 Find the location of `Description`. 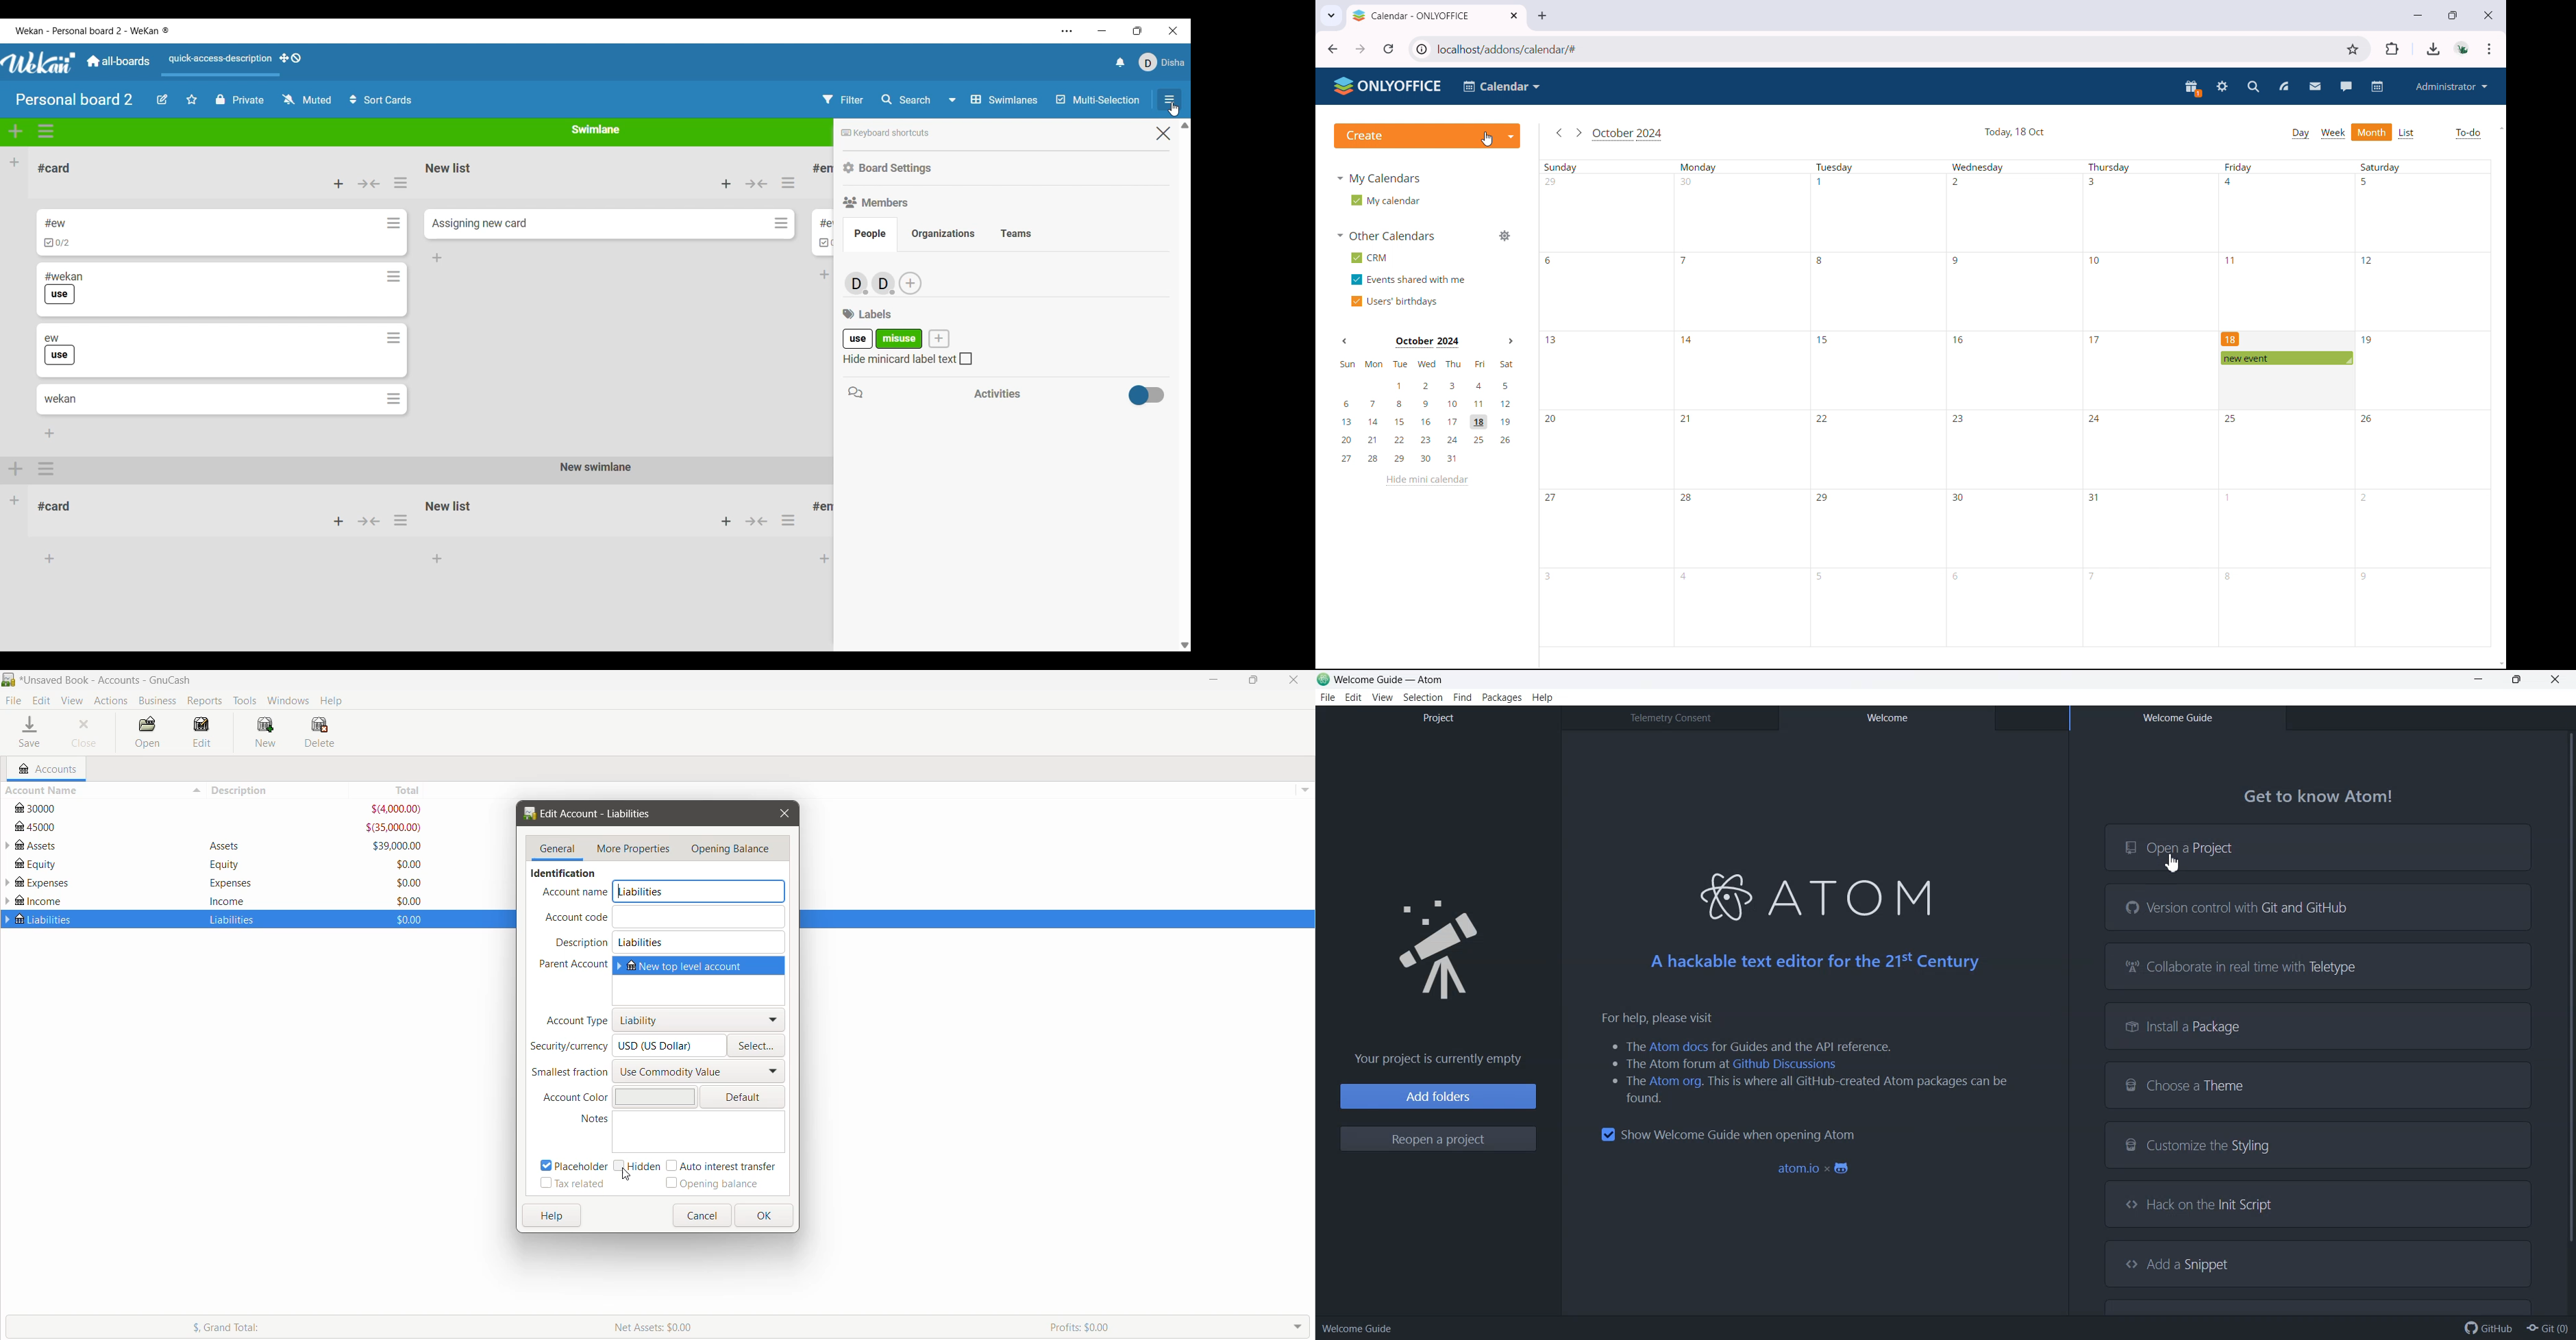

Description is located at coordinates (283, 790).